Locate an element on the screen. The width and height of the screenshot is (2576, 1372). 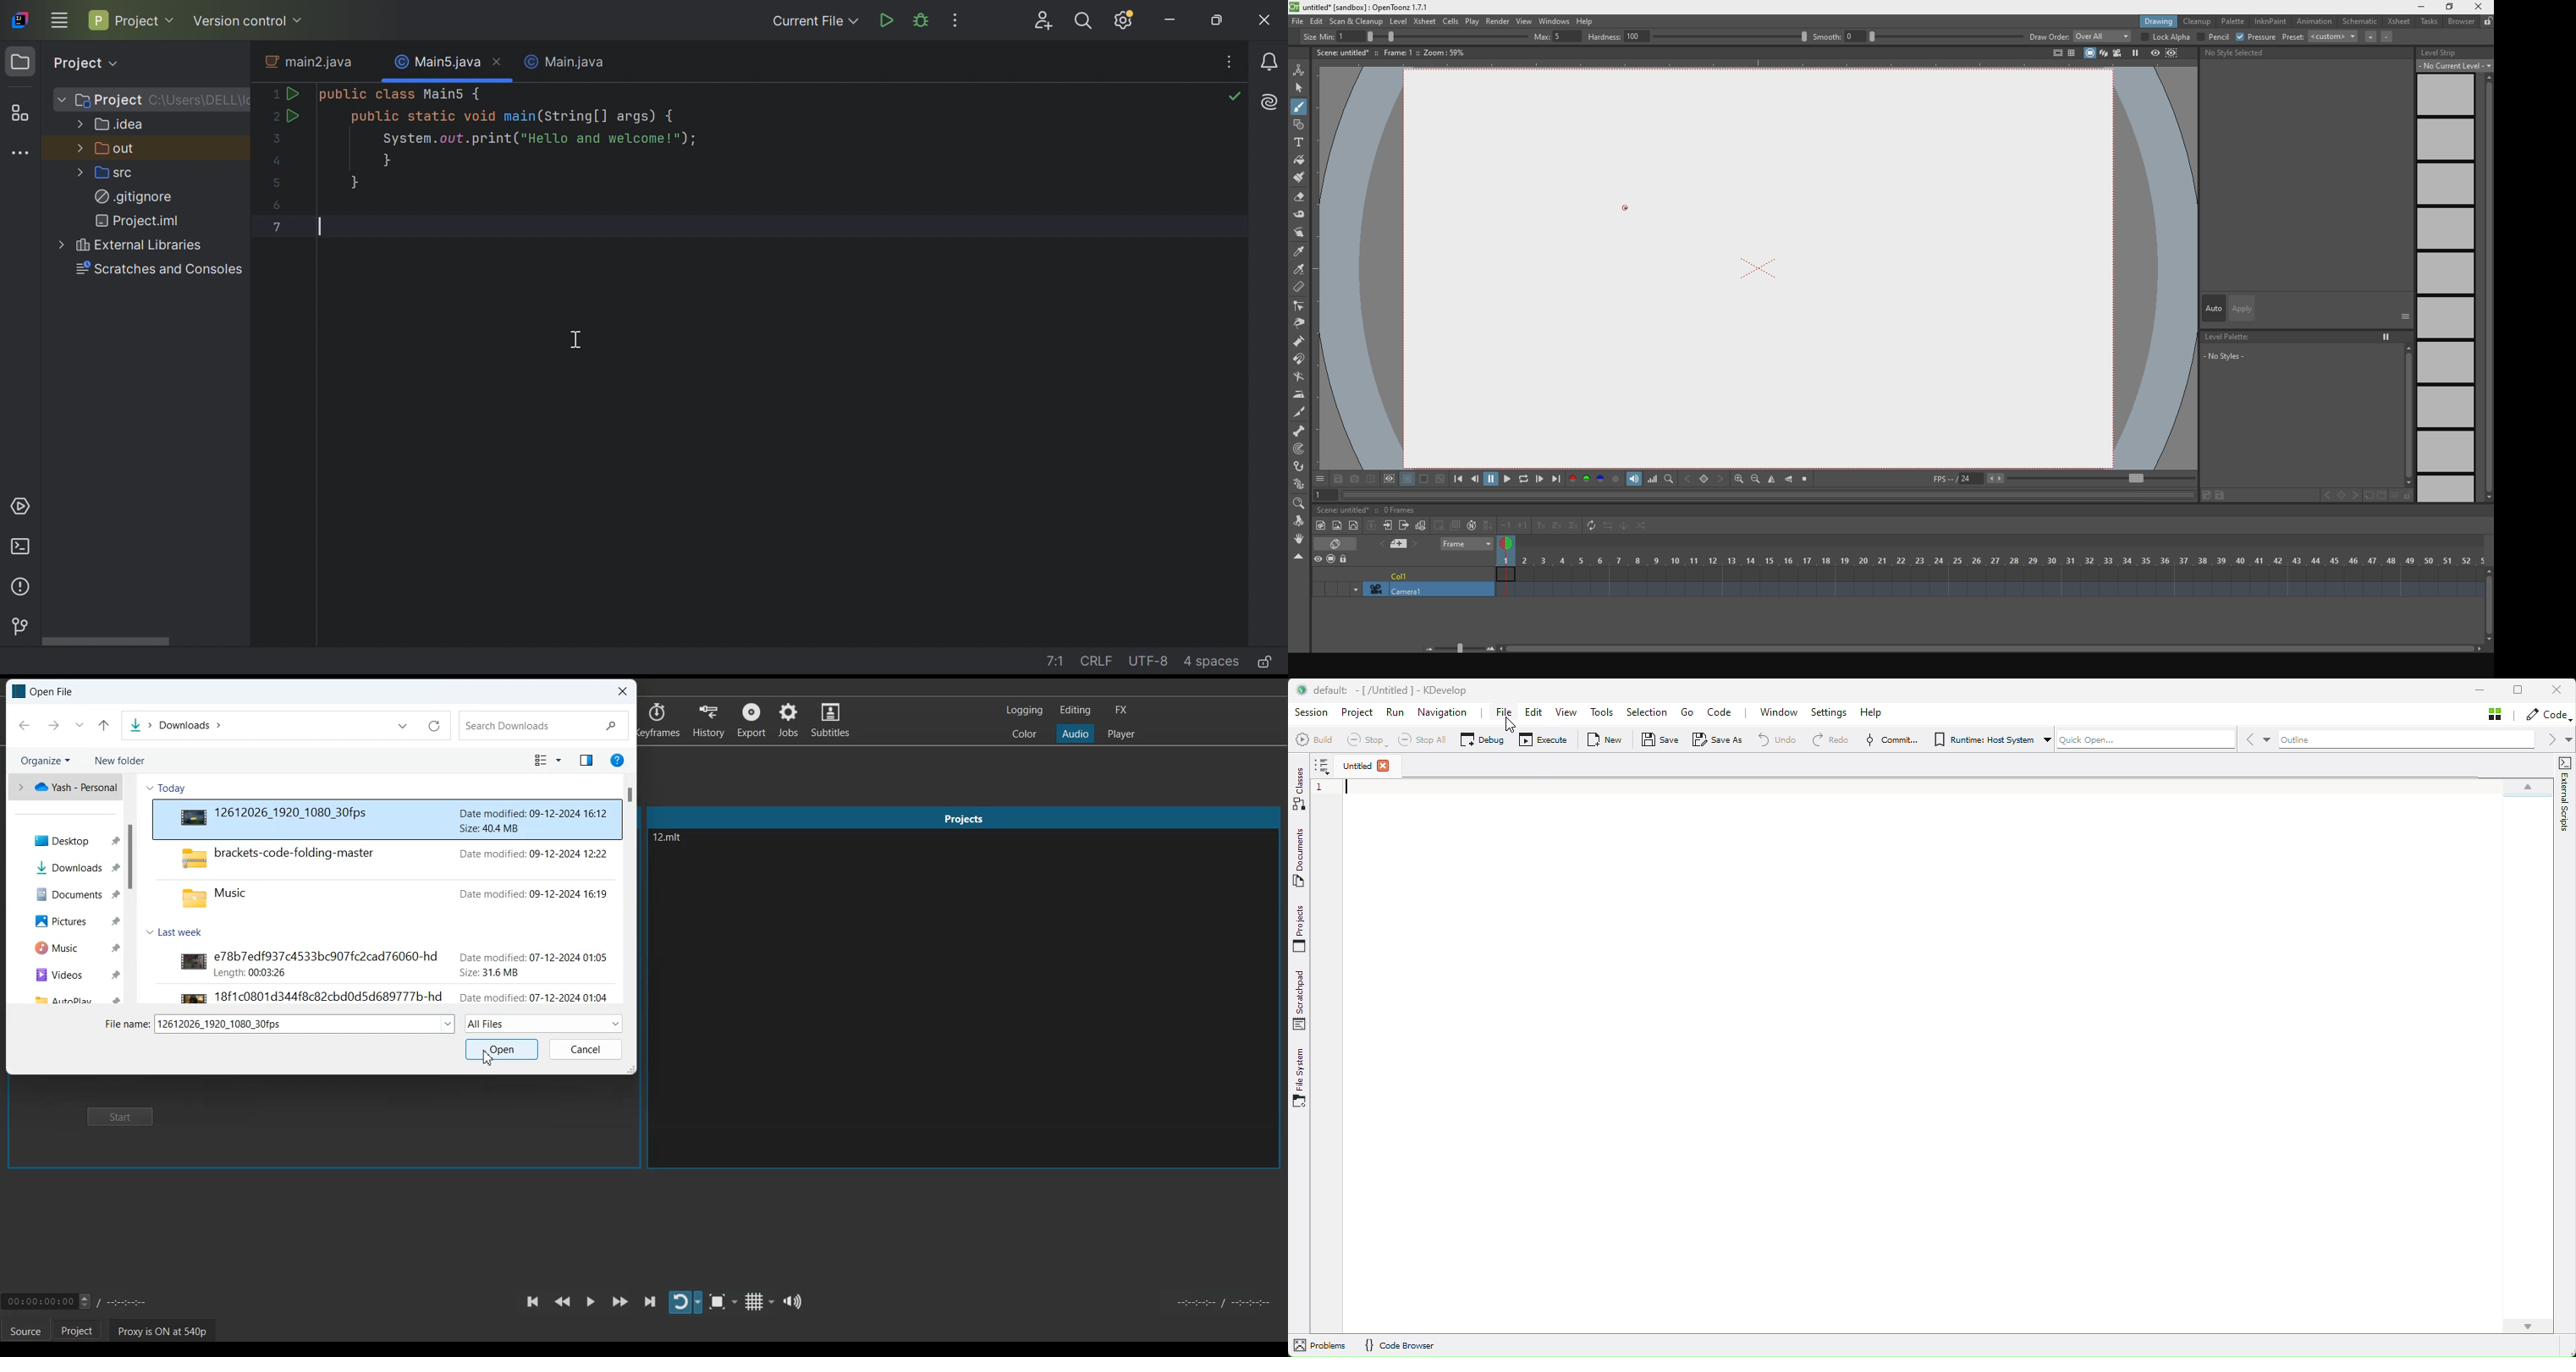
pause is located at coordinates (1491, 480).